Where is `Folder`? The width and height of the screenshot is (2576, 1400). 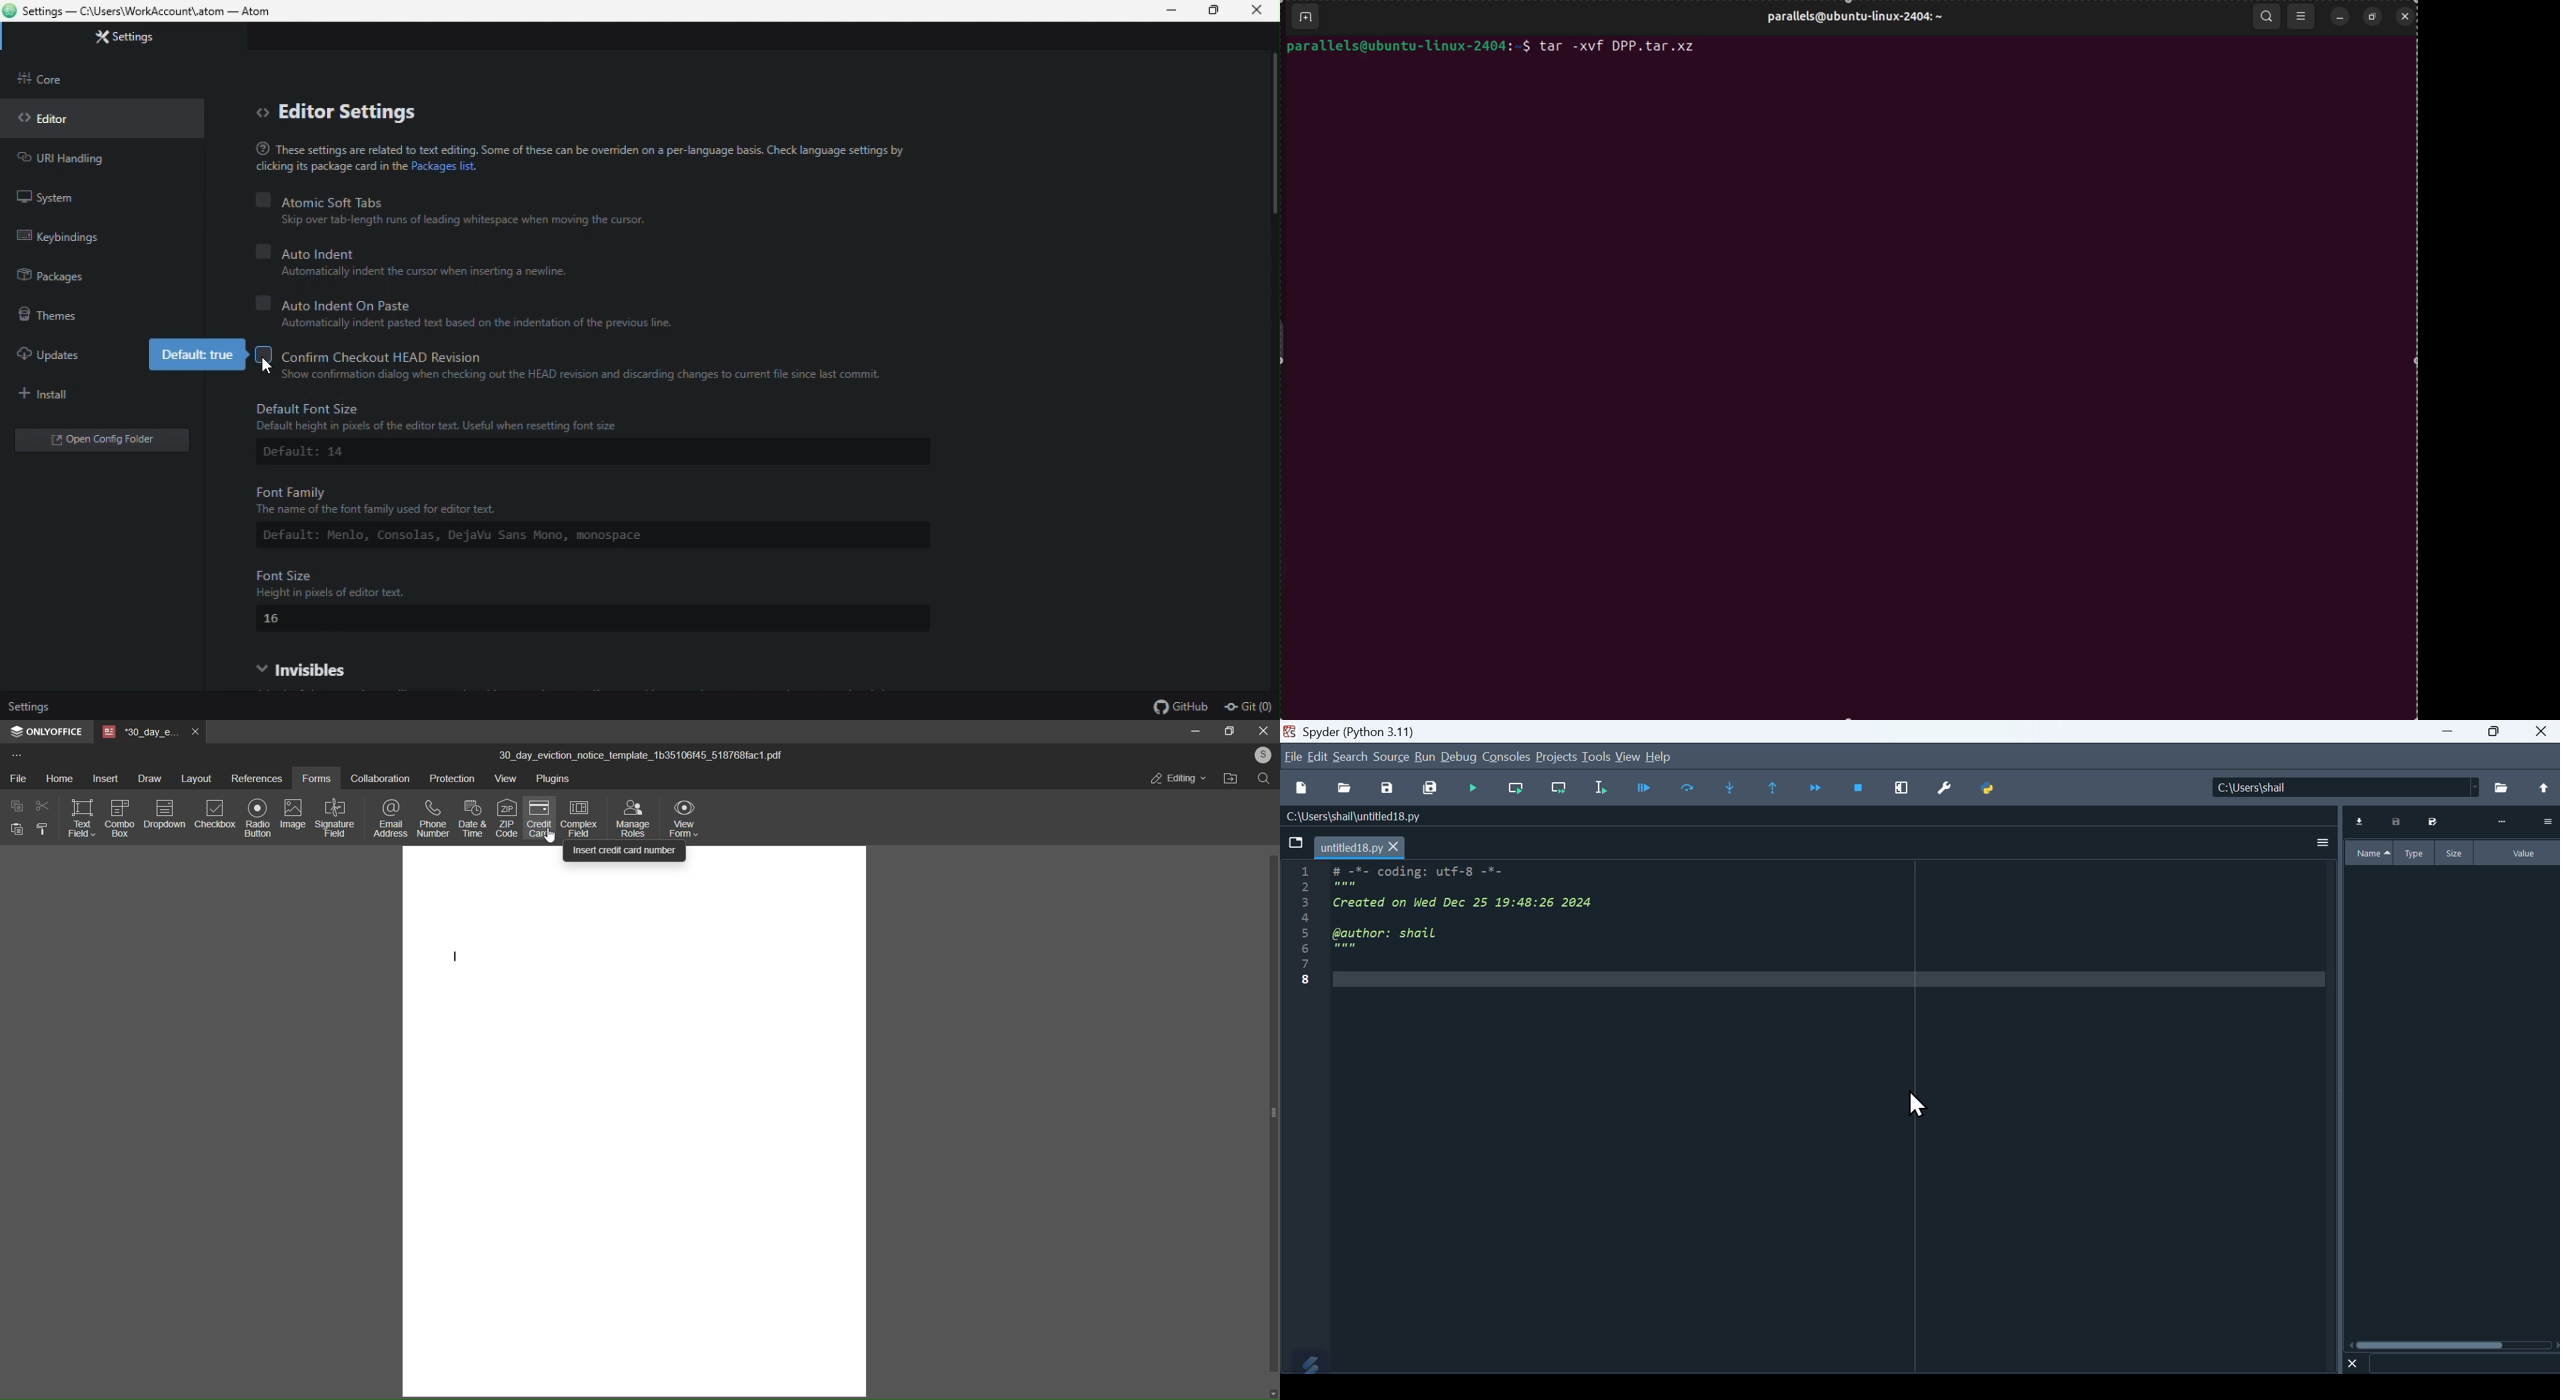 Folder is located at coordinates (2502, 788).